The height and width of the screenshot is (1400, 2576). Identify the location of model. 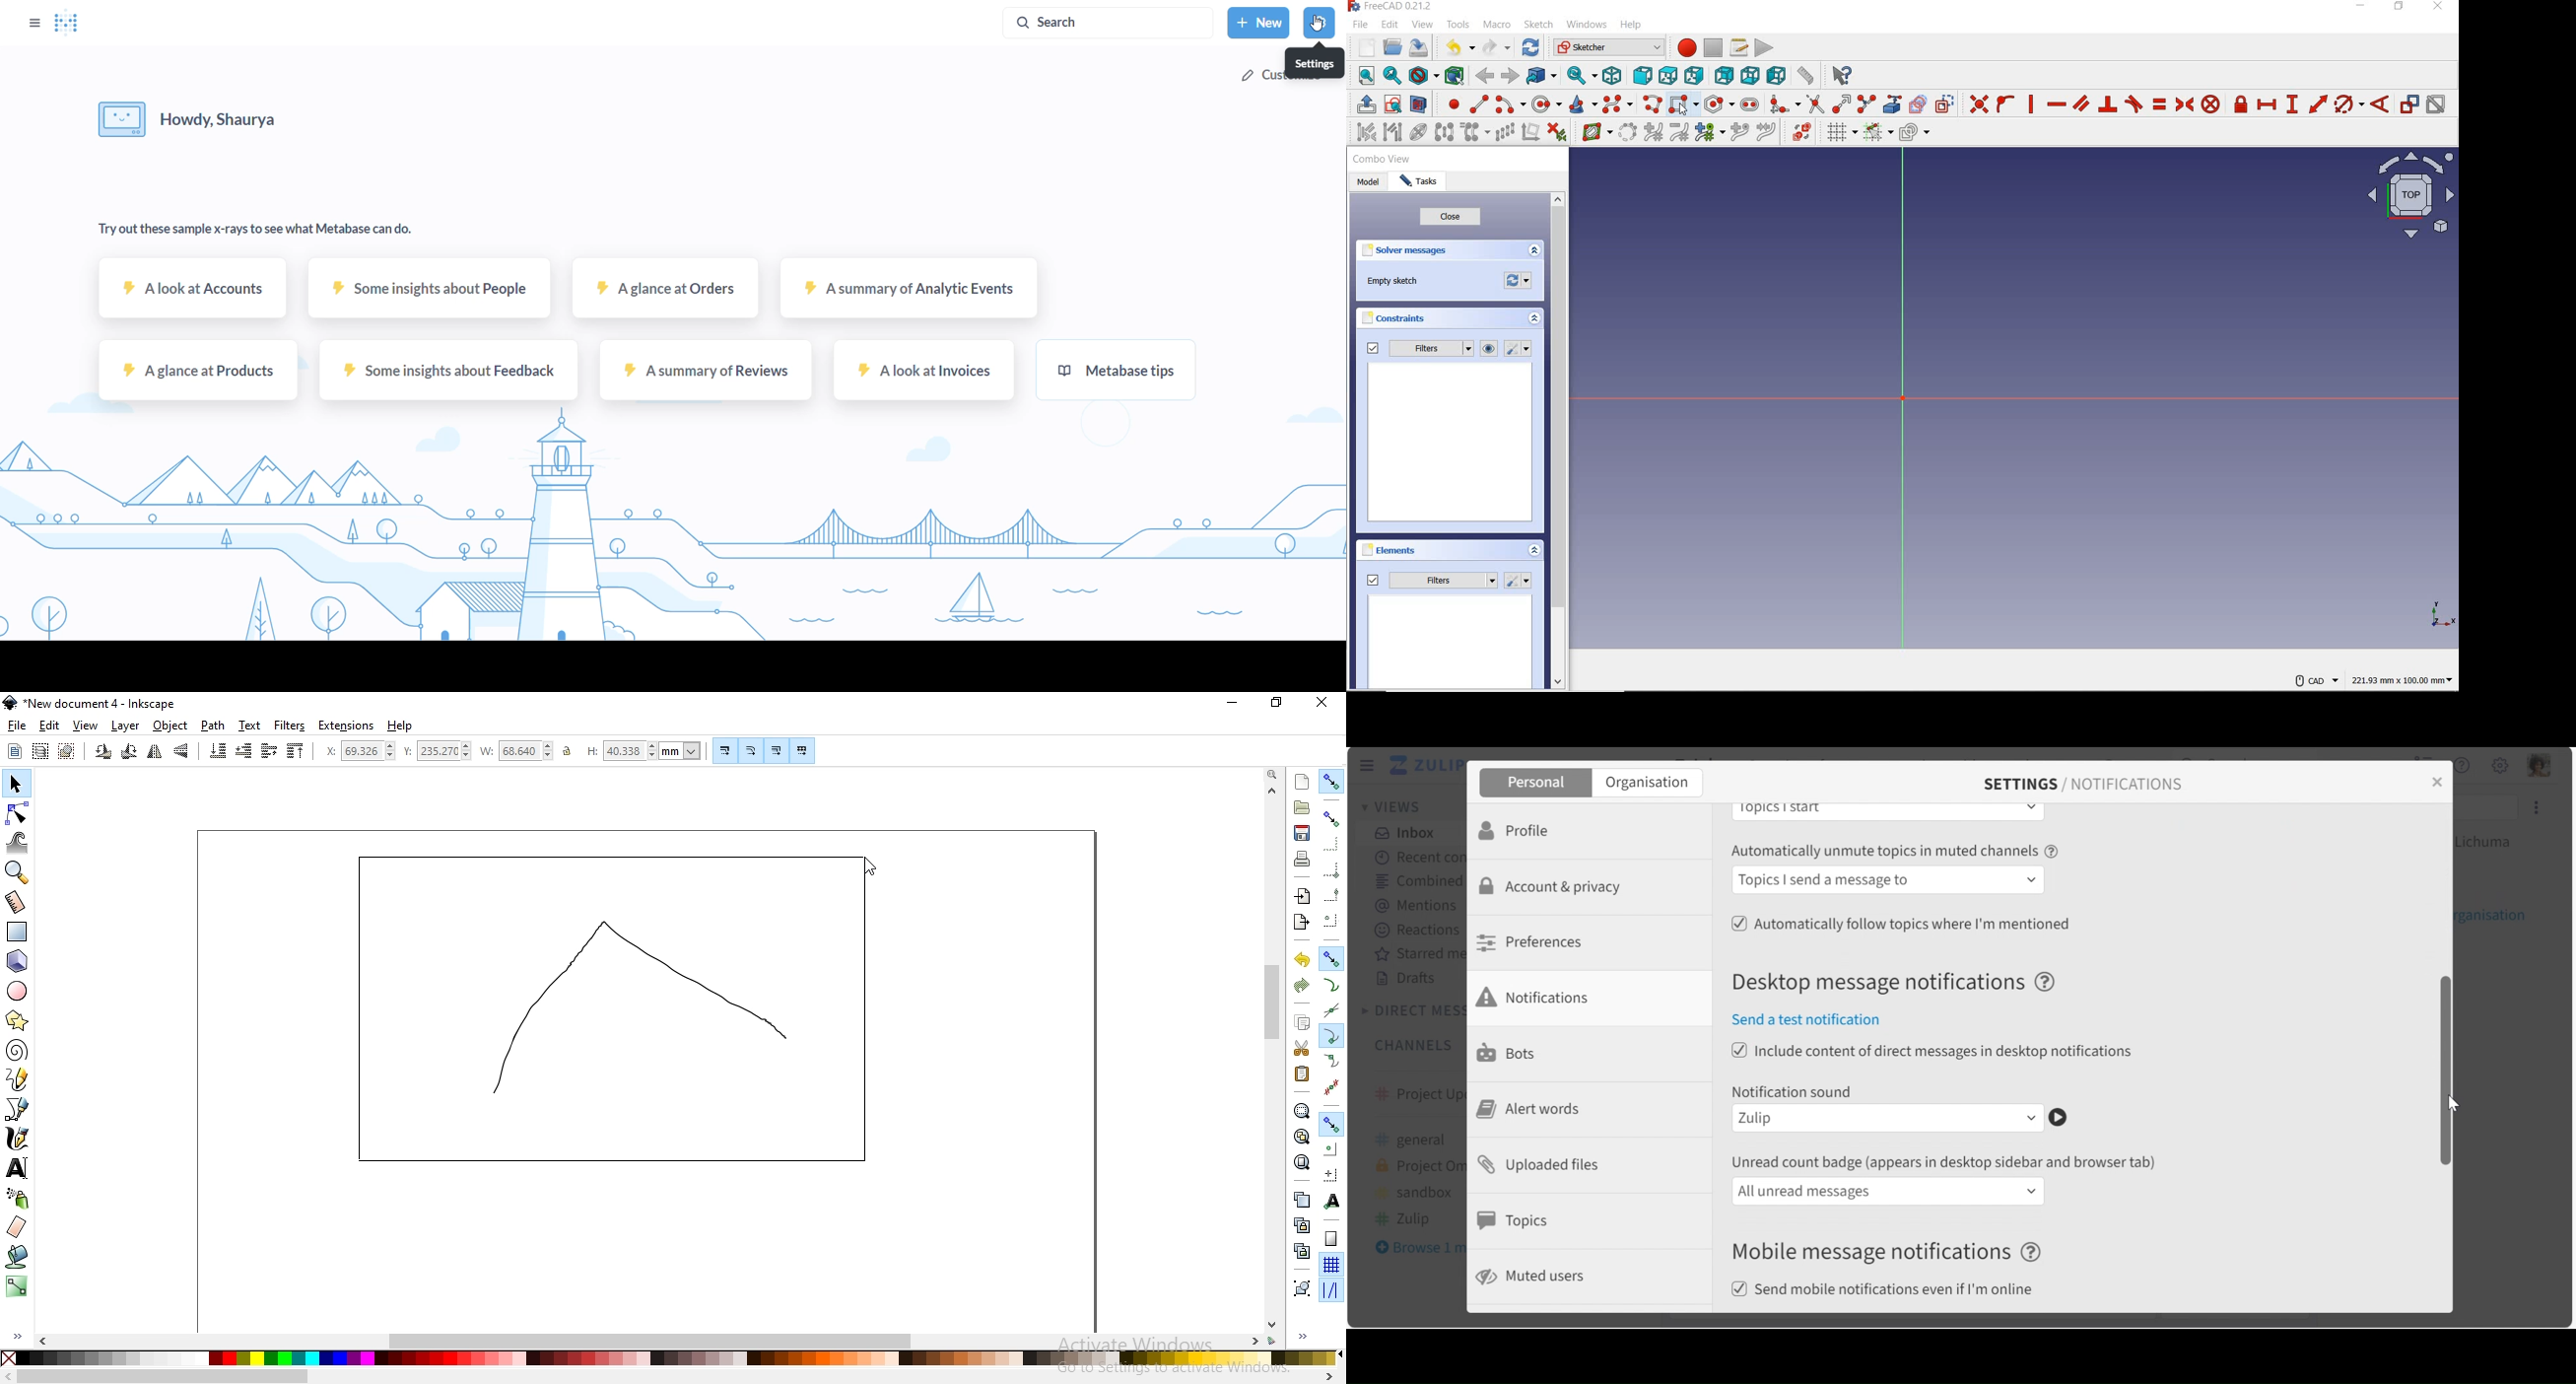
(1367, 183).